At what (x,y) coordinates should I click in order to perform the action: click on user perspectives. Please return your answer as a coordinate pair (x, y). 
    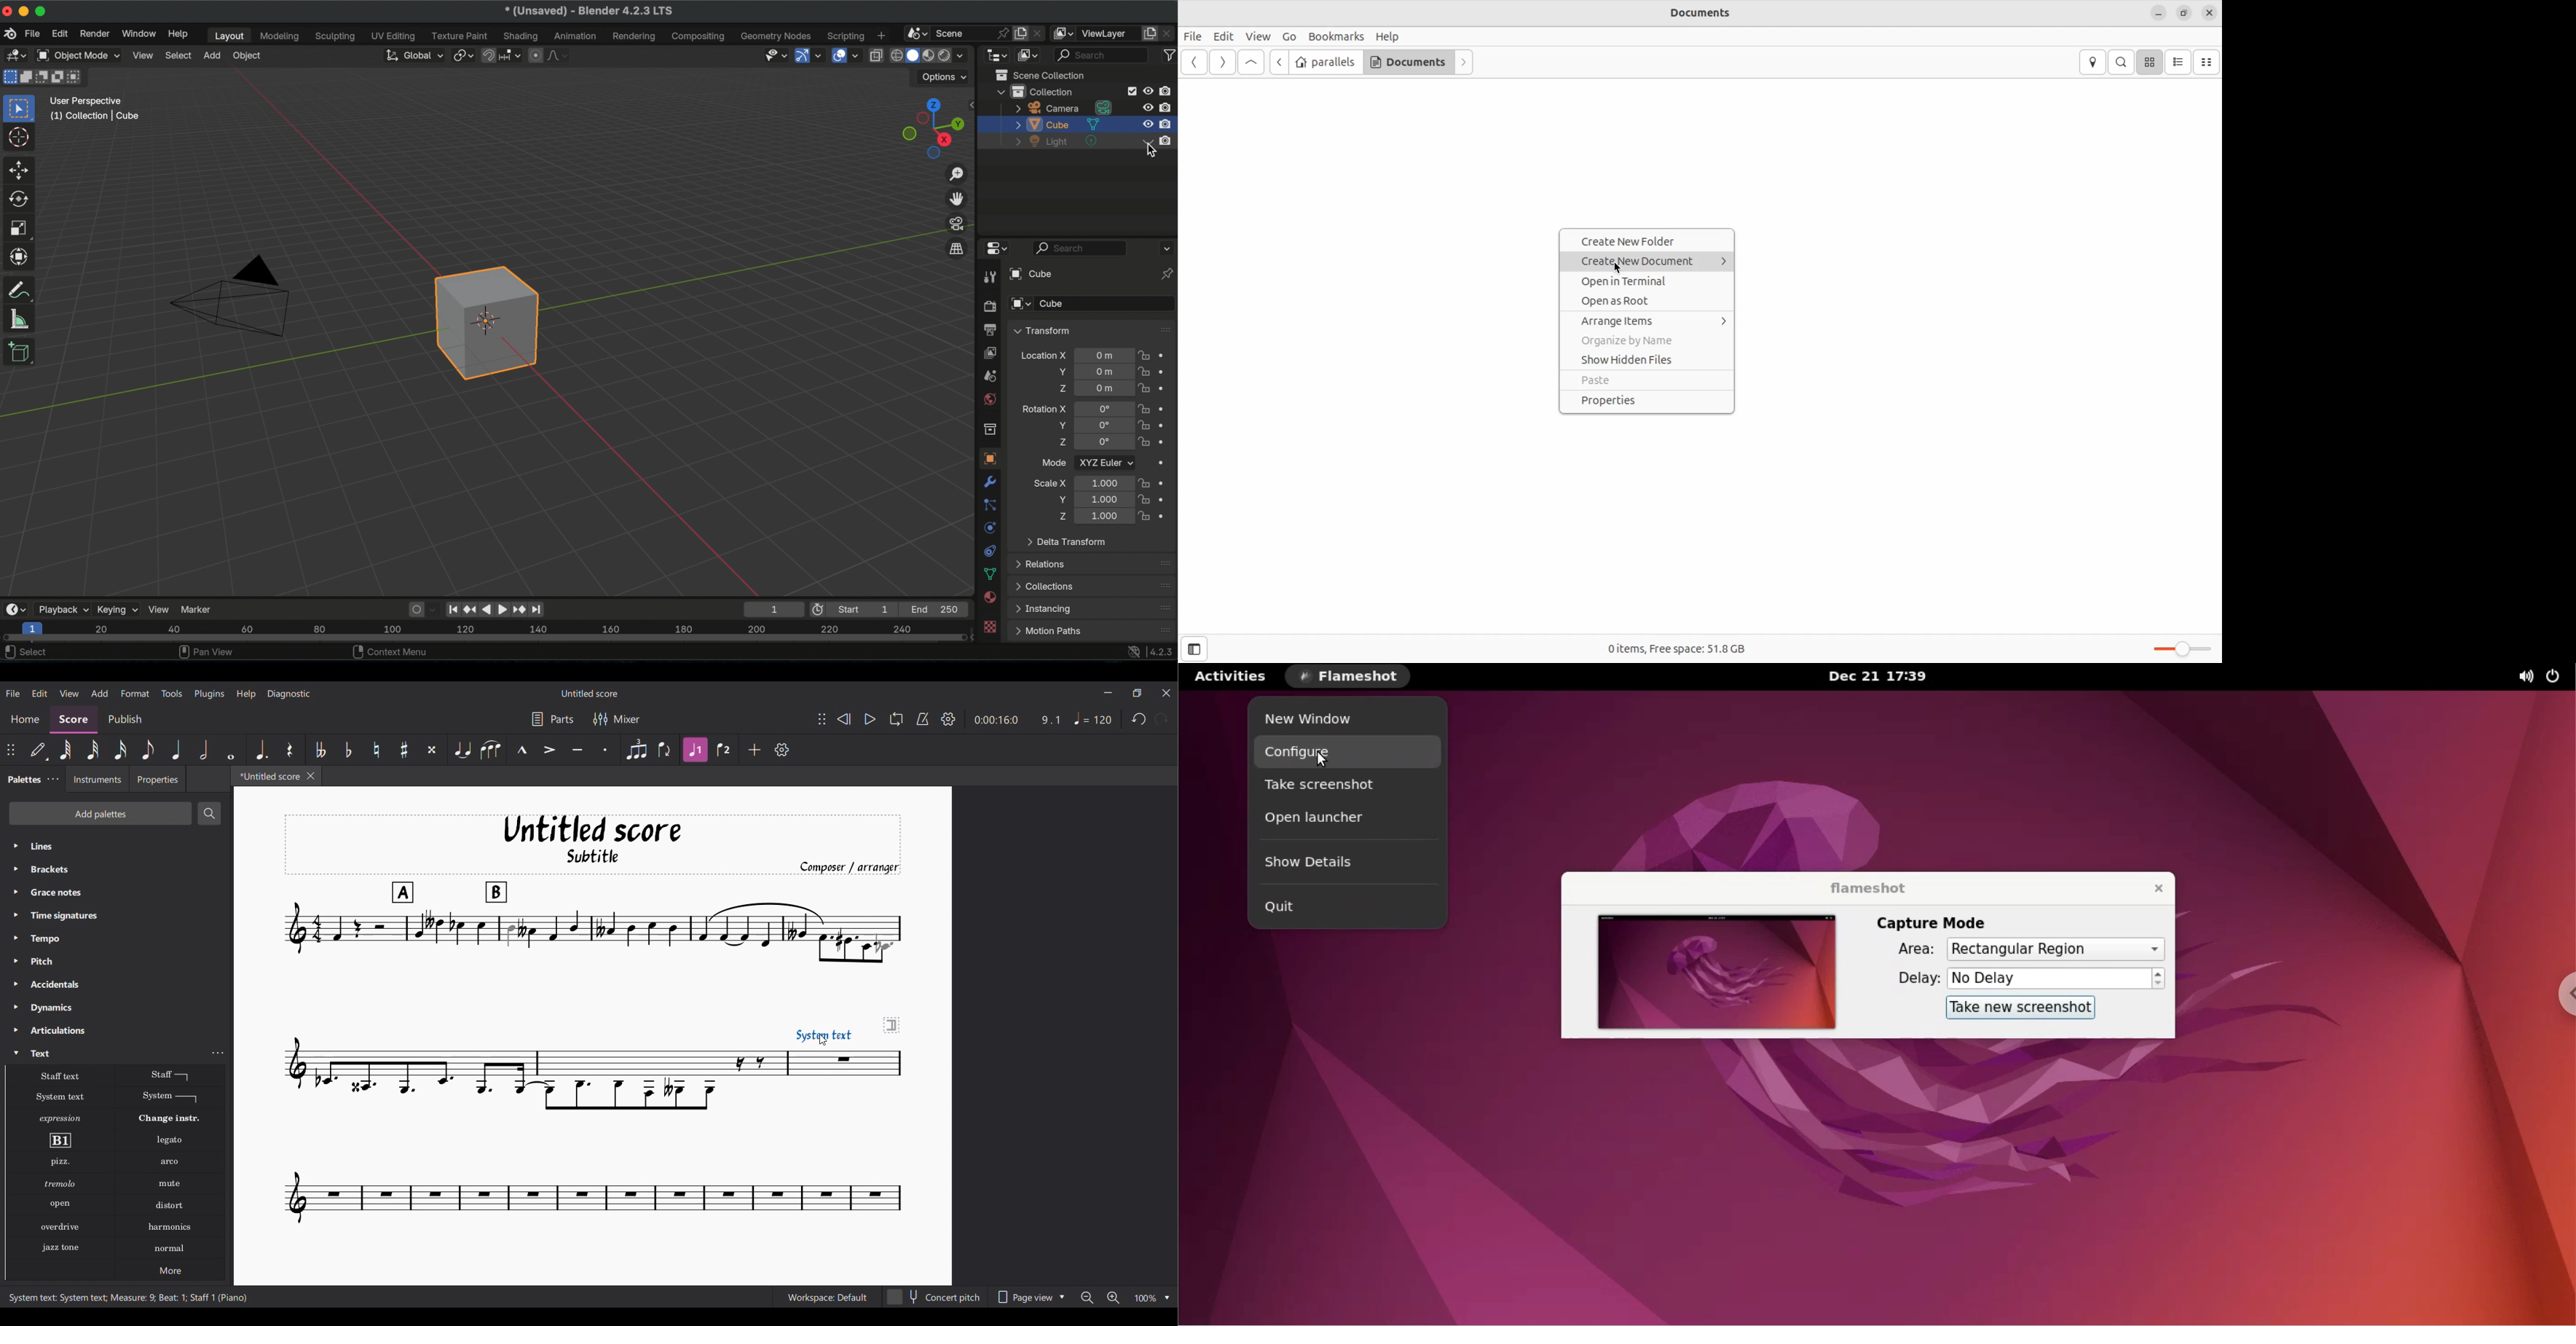
    Looking at the image, I should click on (87, 99).